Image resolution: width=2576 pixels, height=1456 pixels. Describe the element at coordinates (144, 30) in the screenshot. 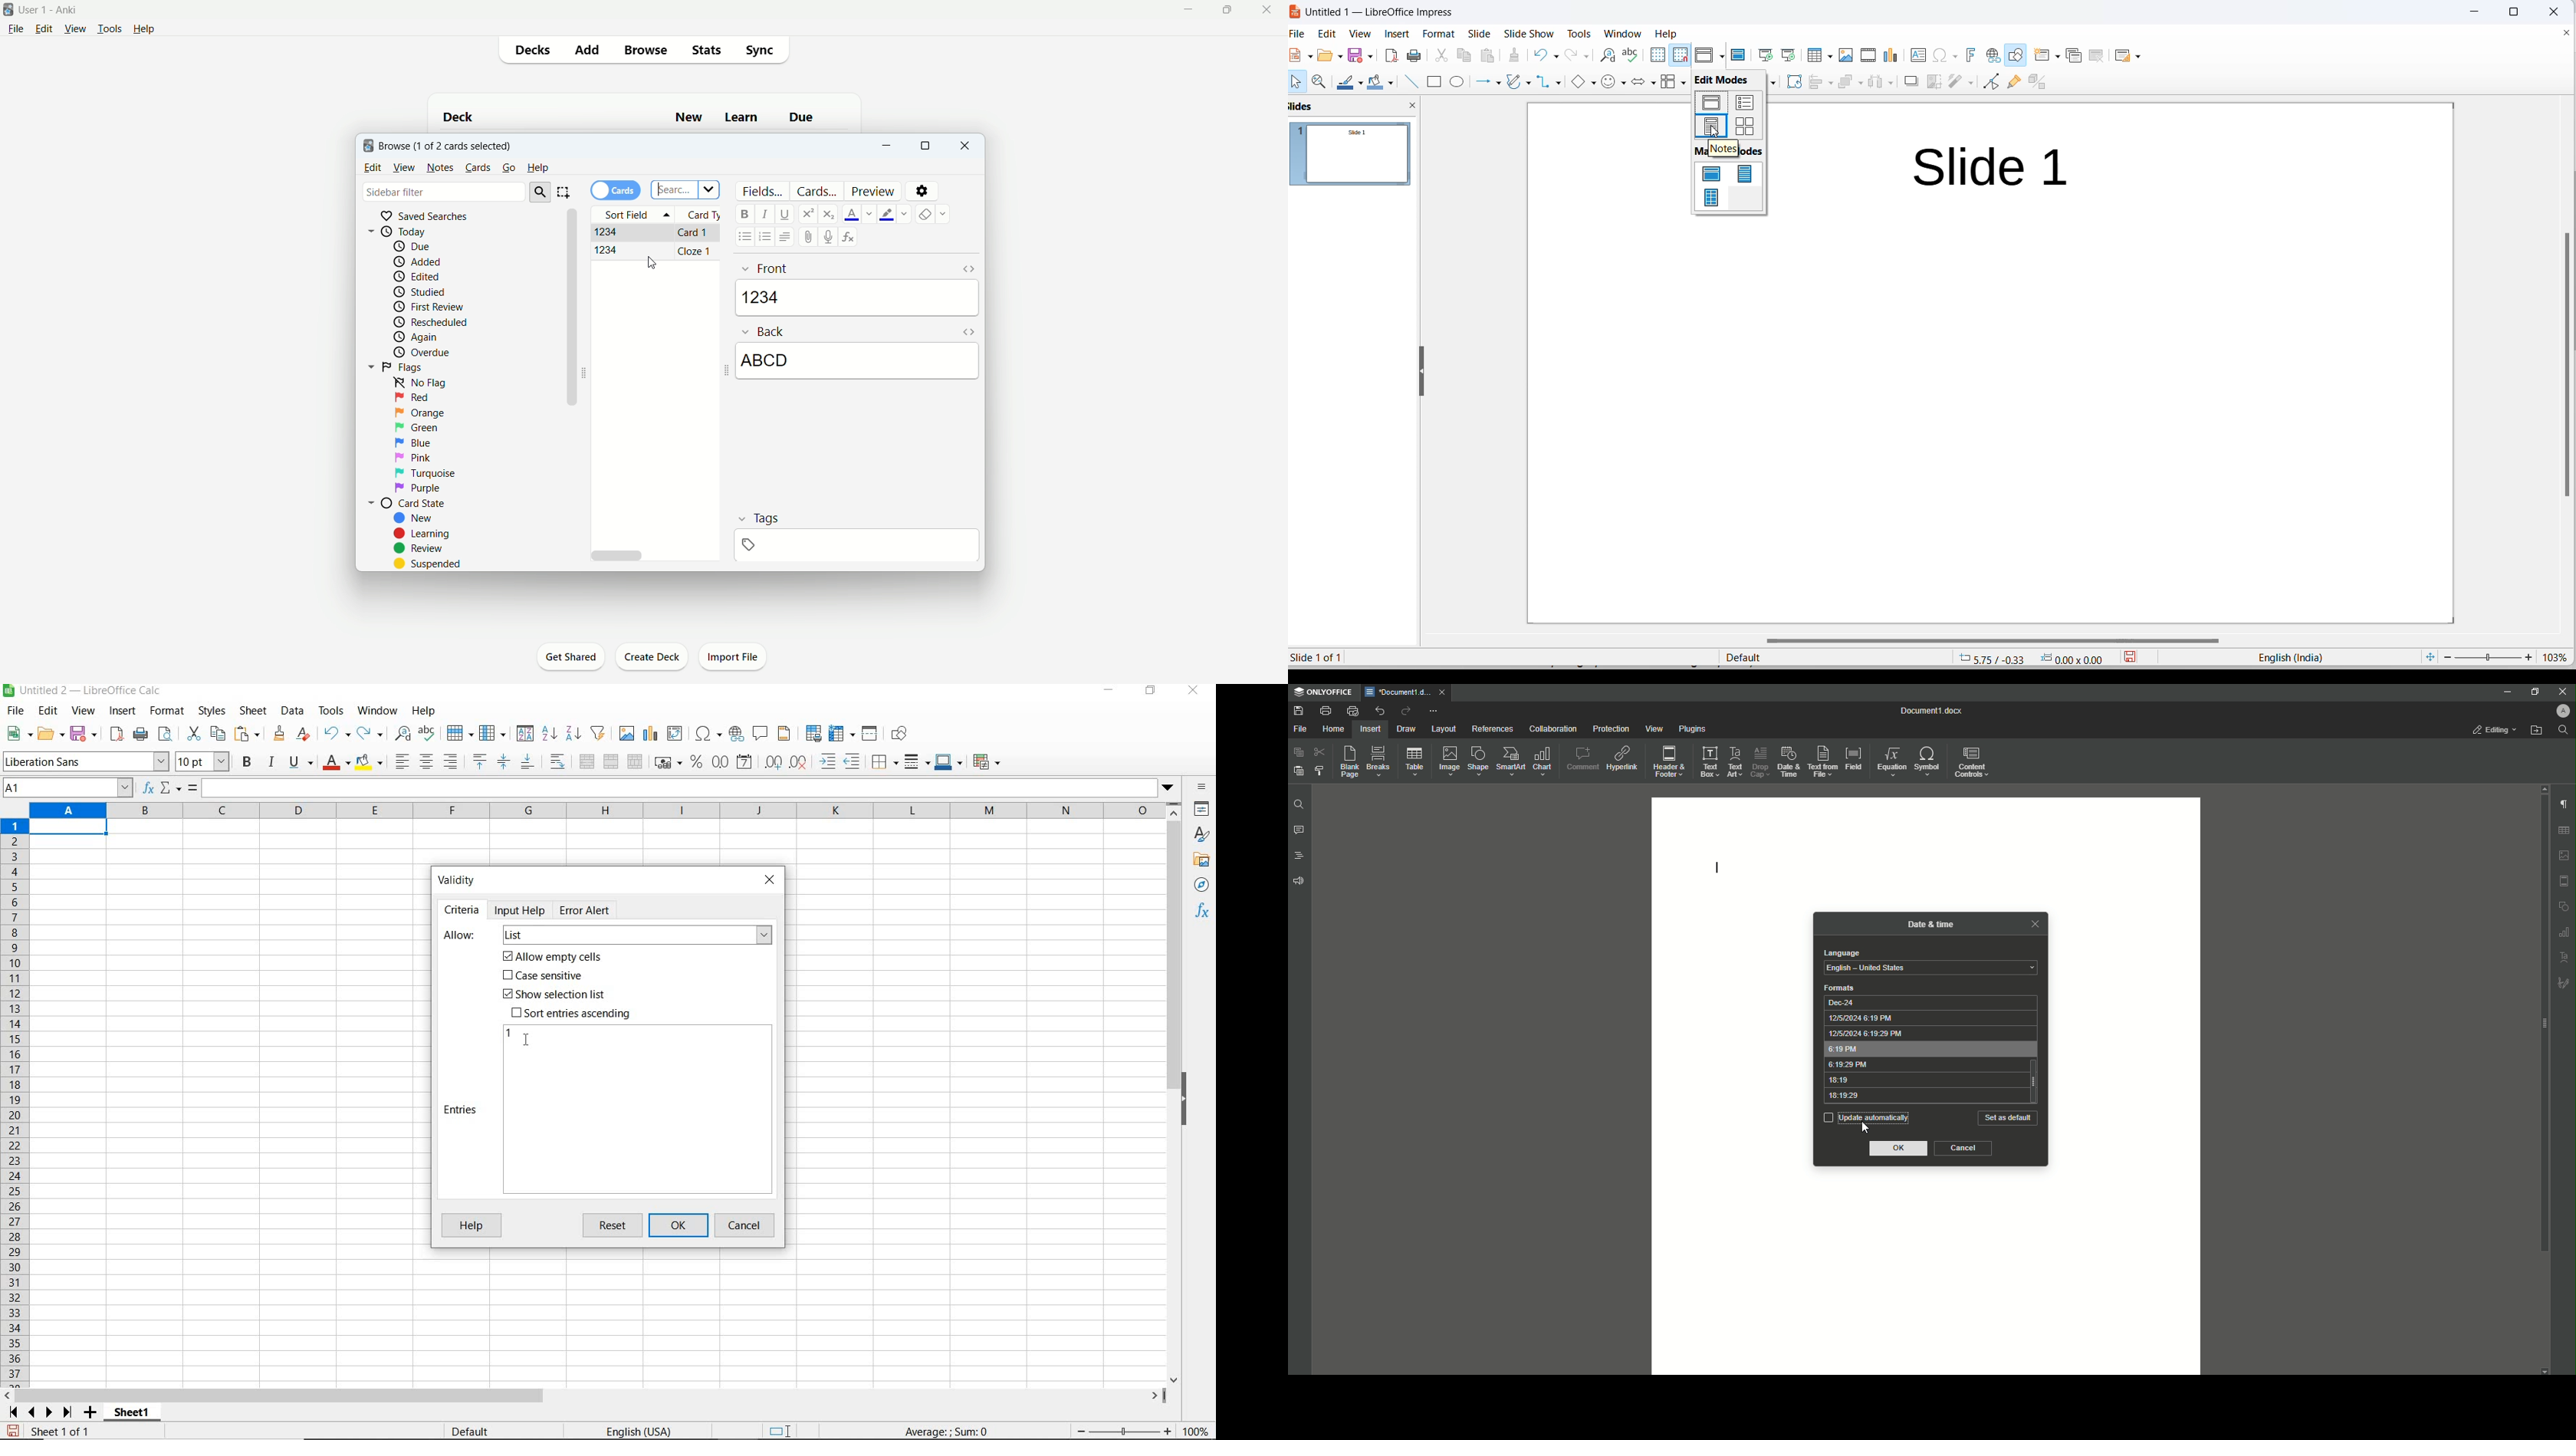

I see `help` at that location.